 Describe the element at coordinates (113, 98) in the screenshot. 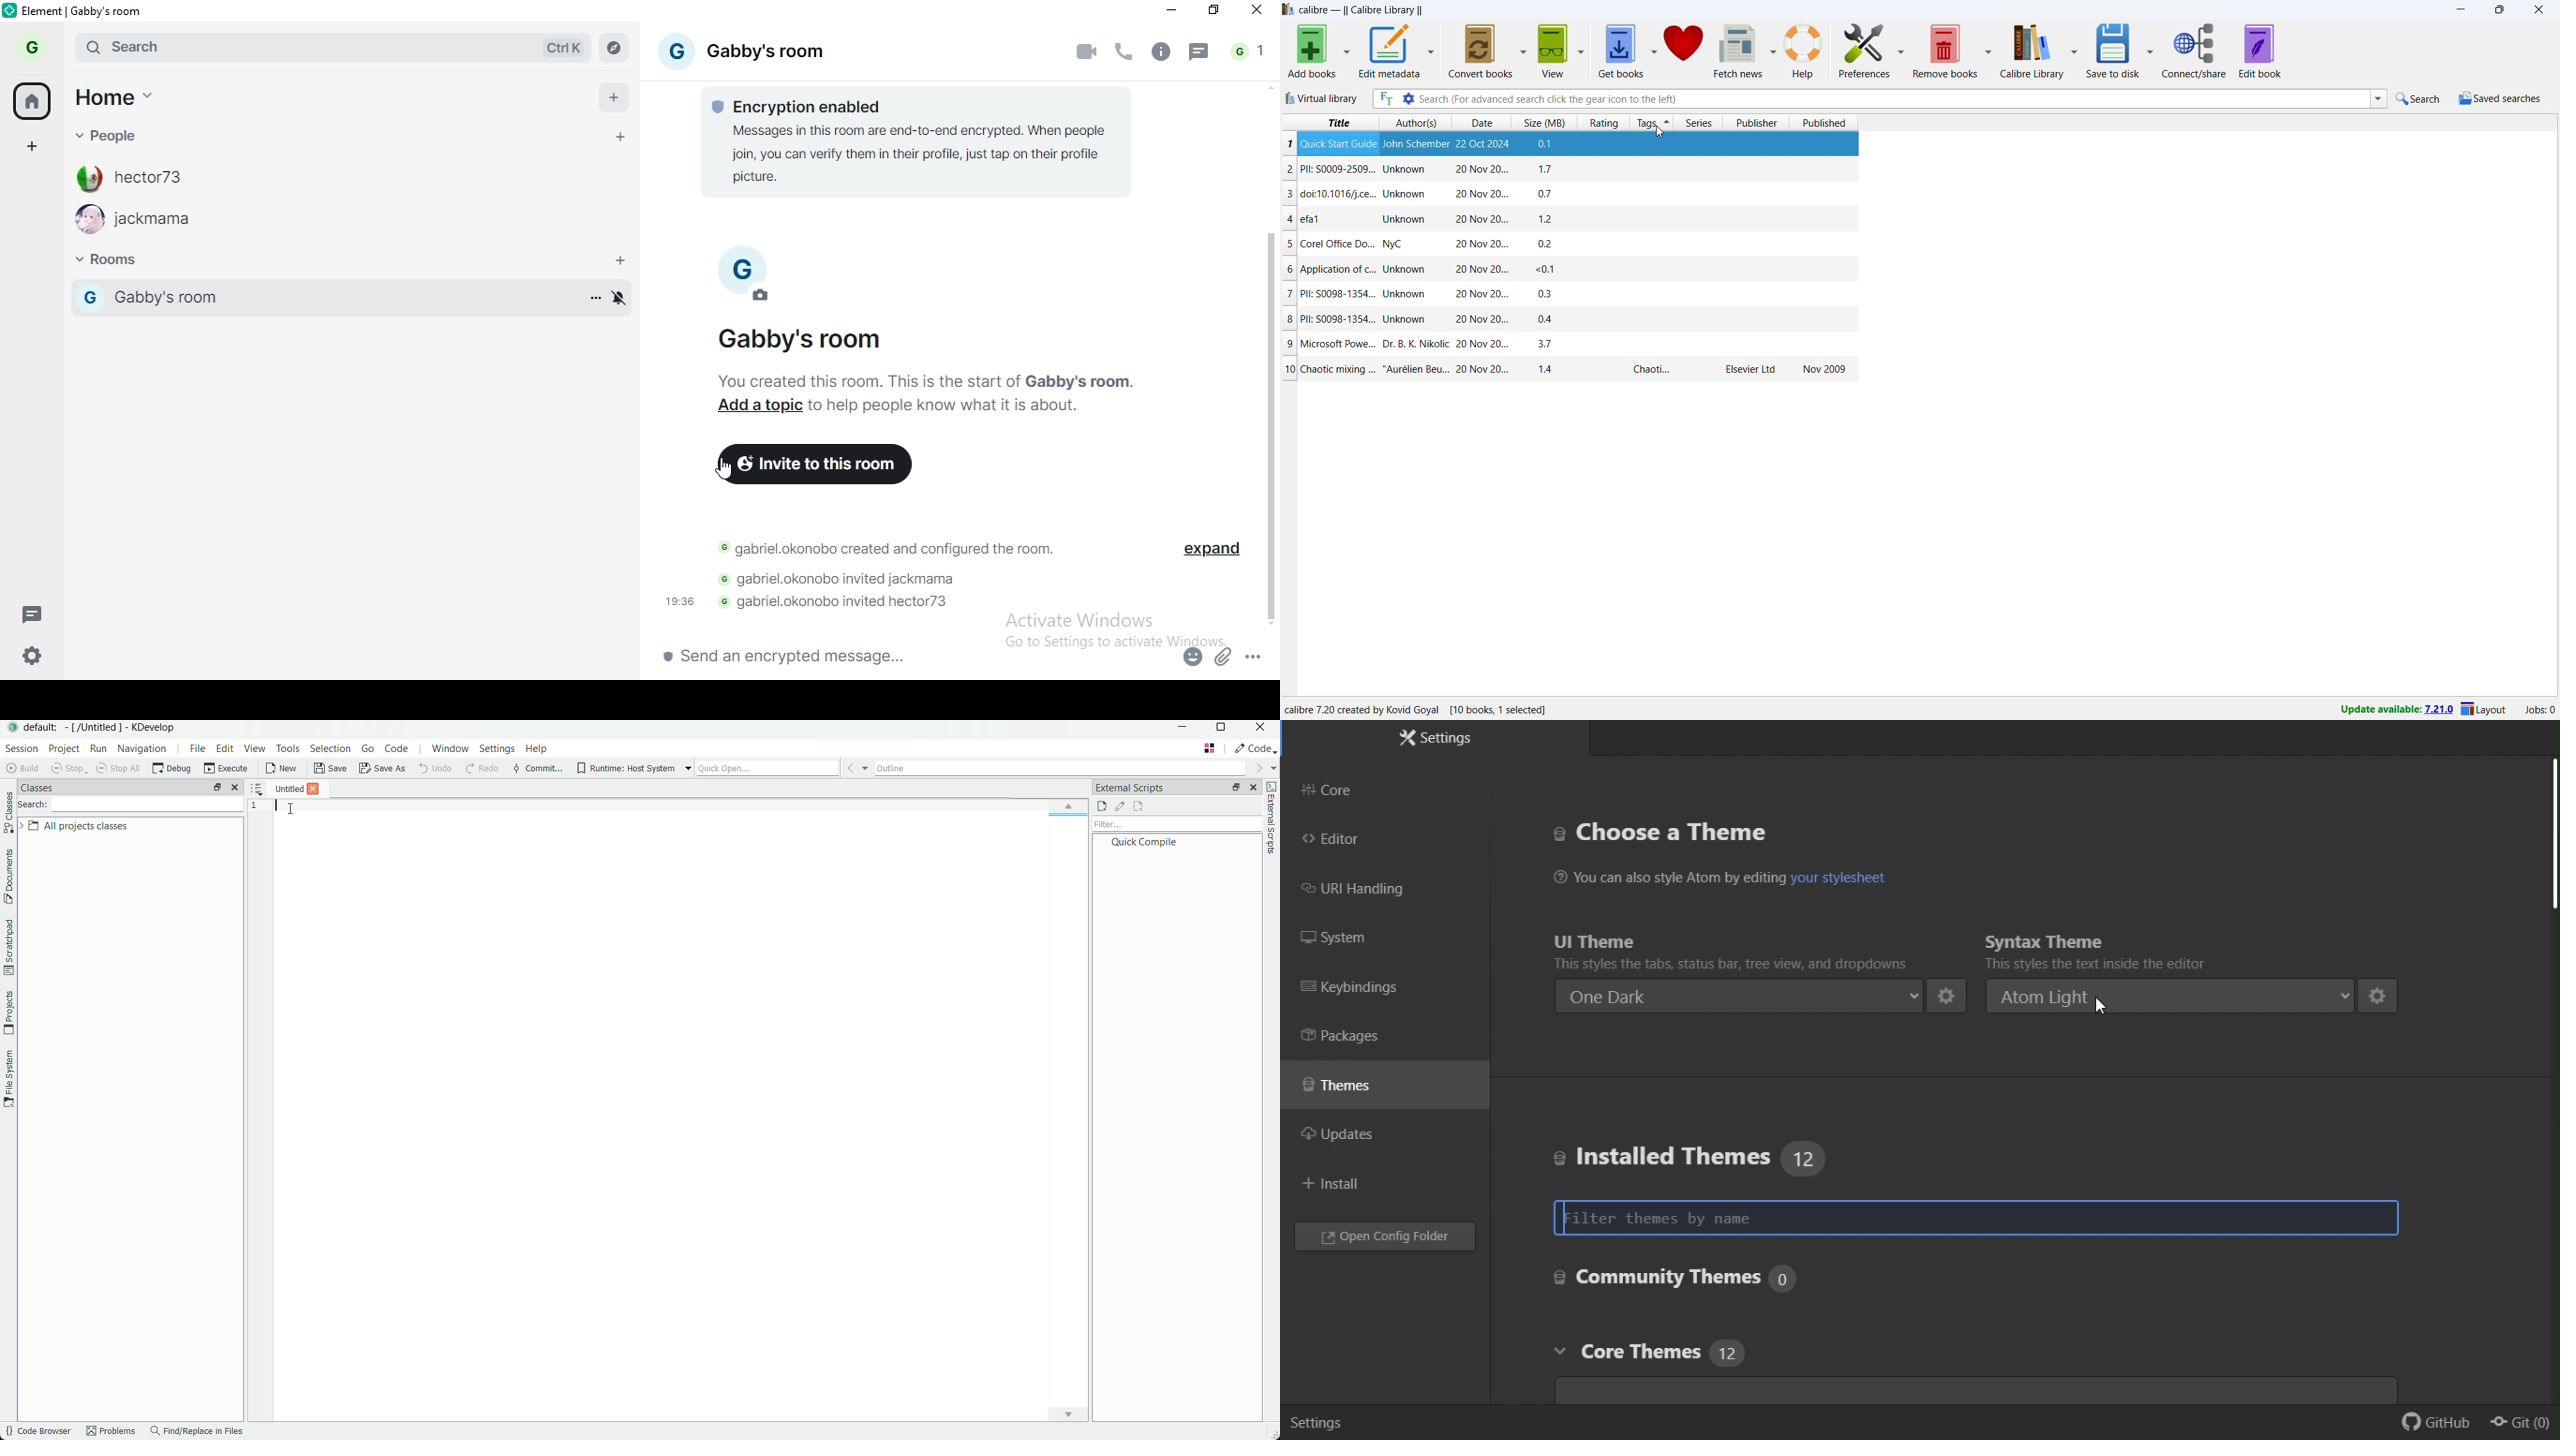

I see `home` at that location.